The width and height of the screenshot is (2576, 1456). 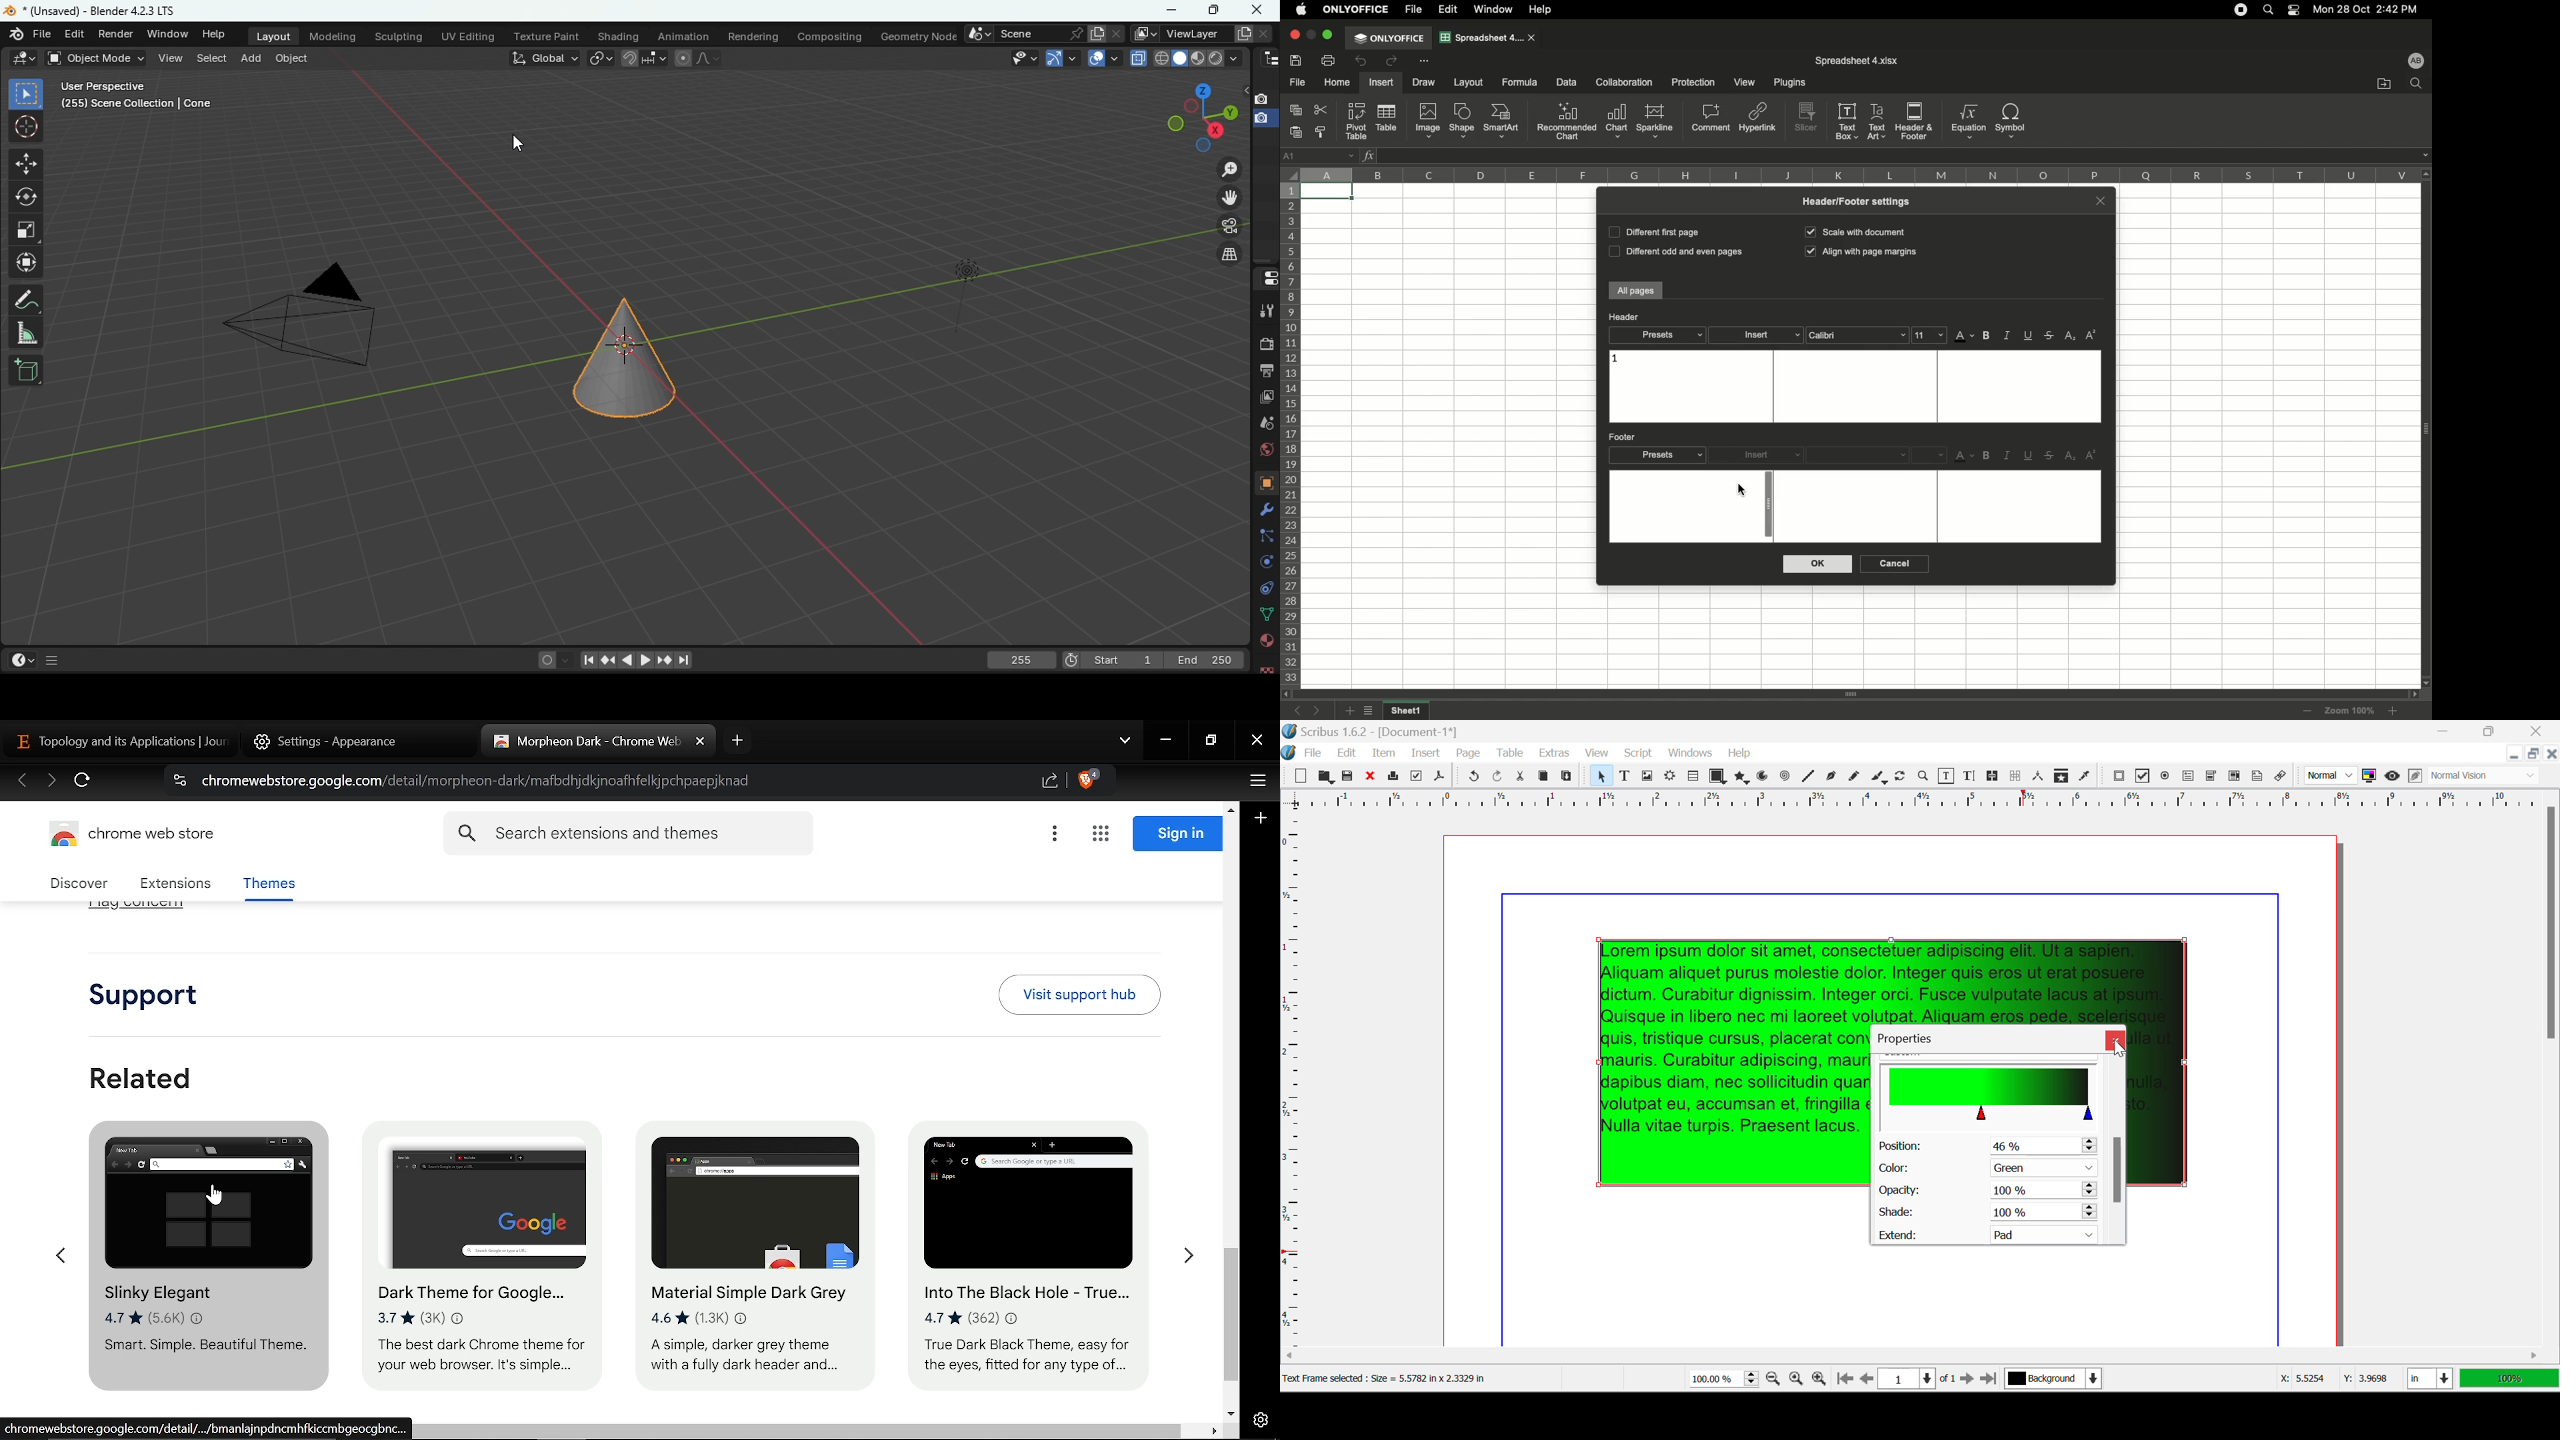 I want to click on GUI show/hide, so click(x=54, y=662).